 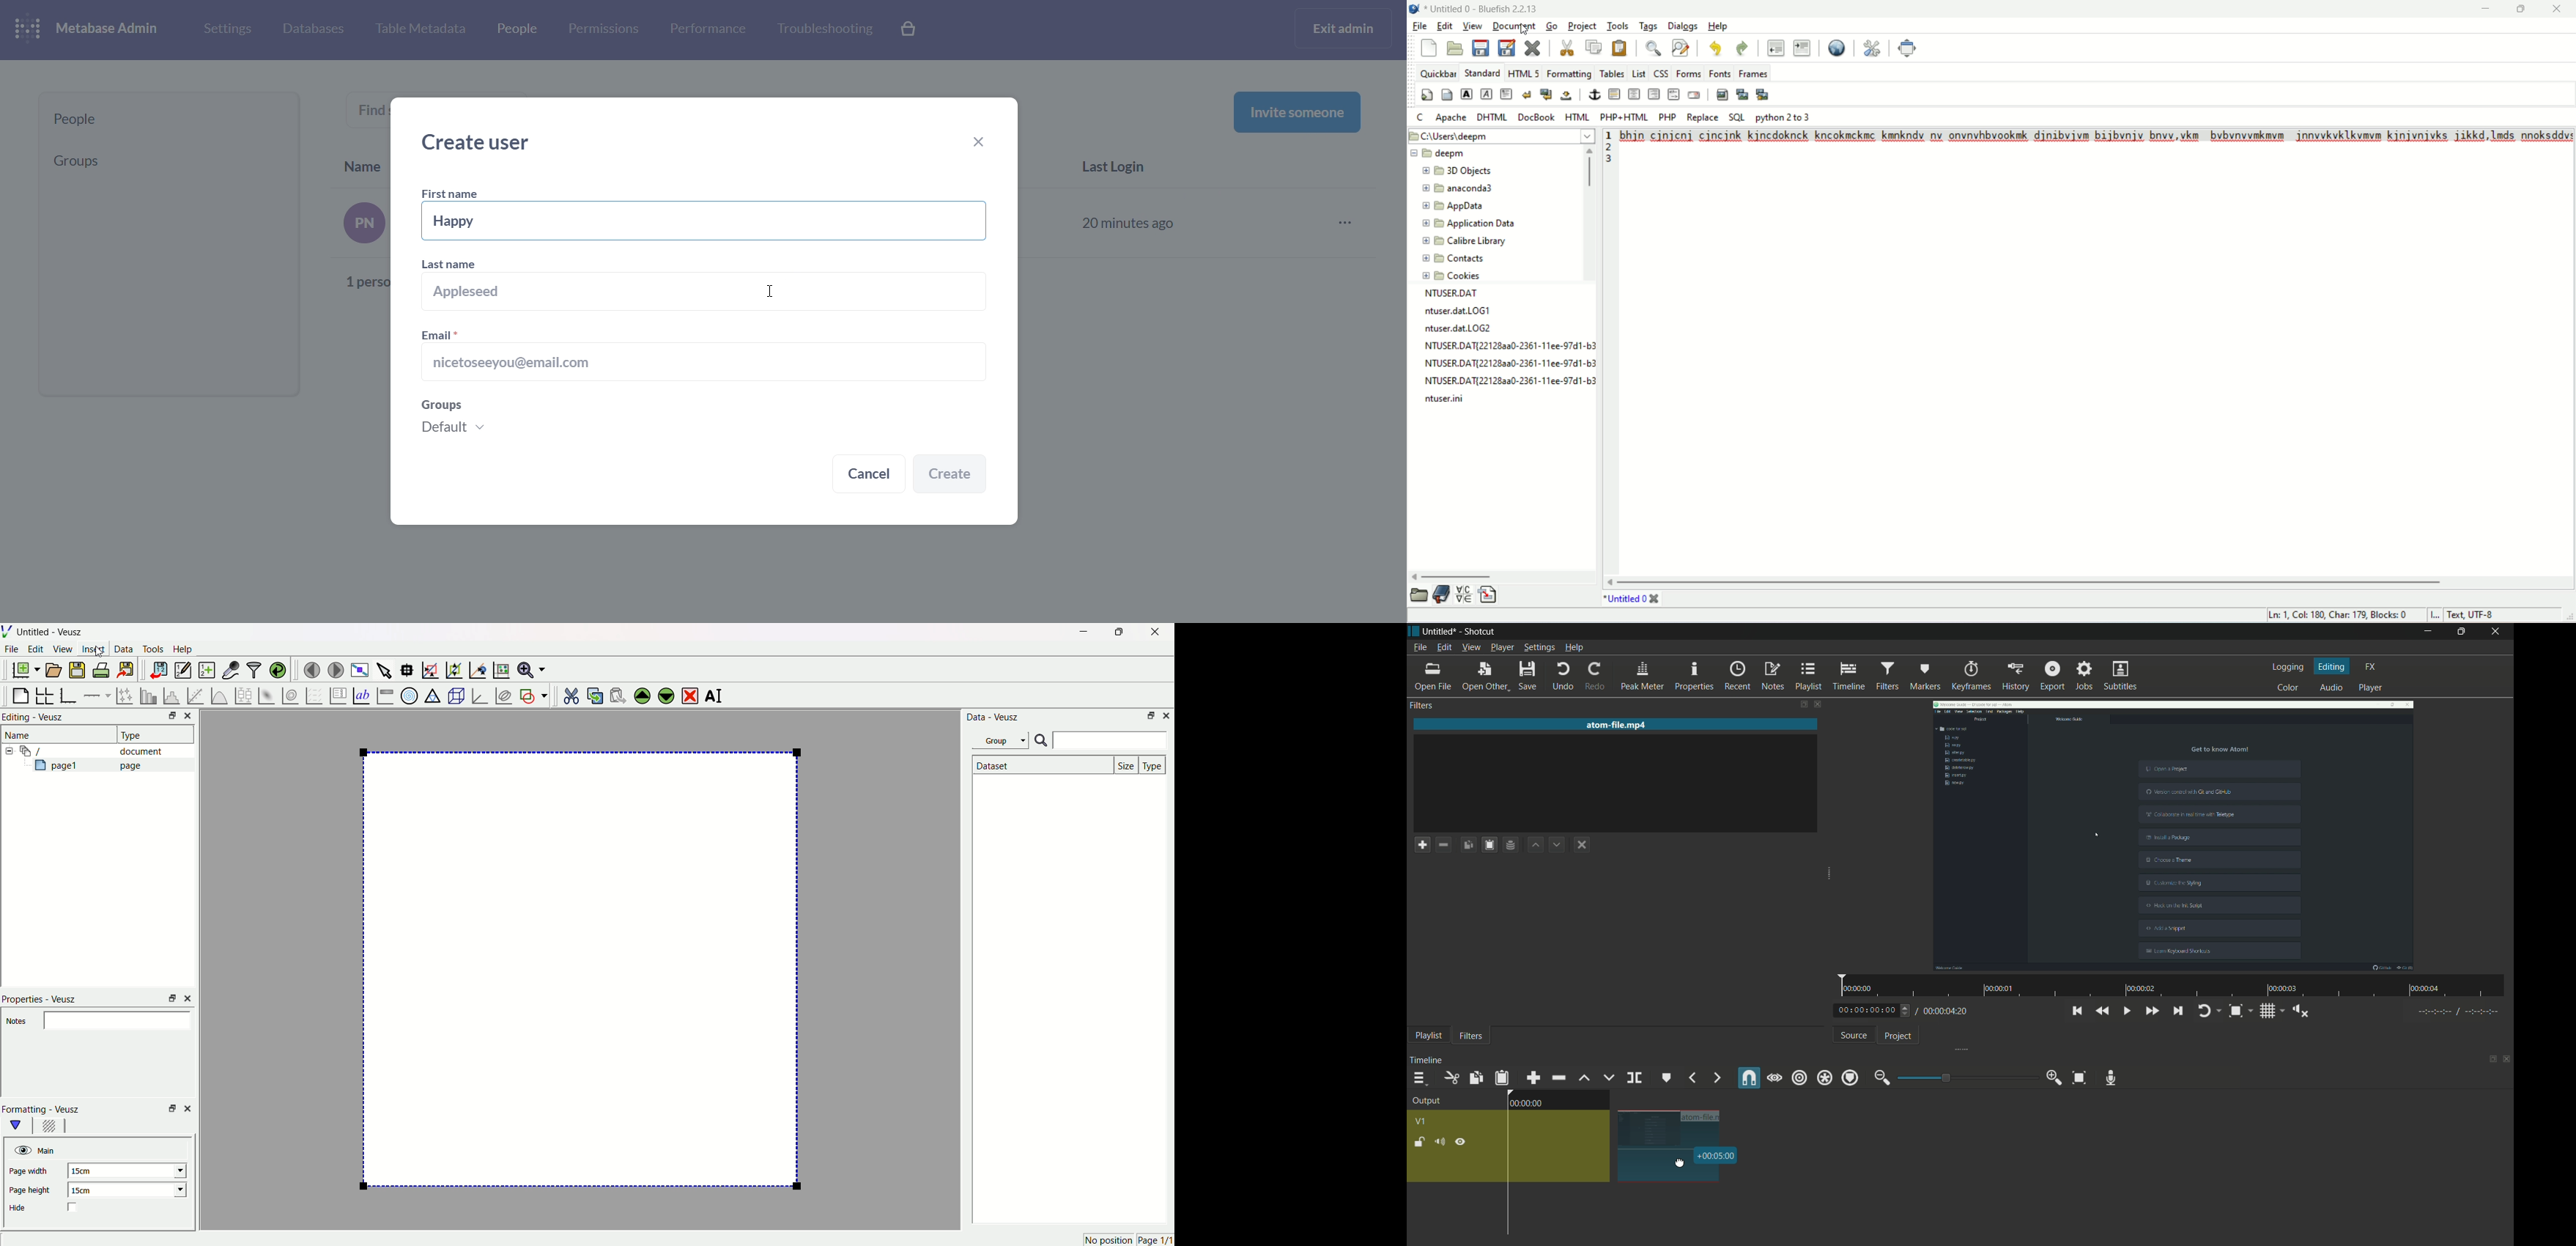 What do you see at coordinates (716, 696) in the screenshot?
I see `rename the widgets` at bounding box center [716, 696].